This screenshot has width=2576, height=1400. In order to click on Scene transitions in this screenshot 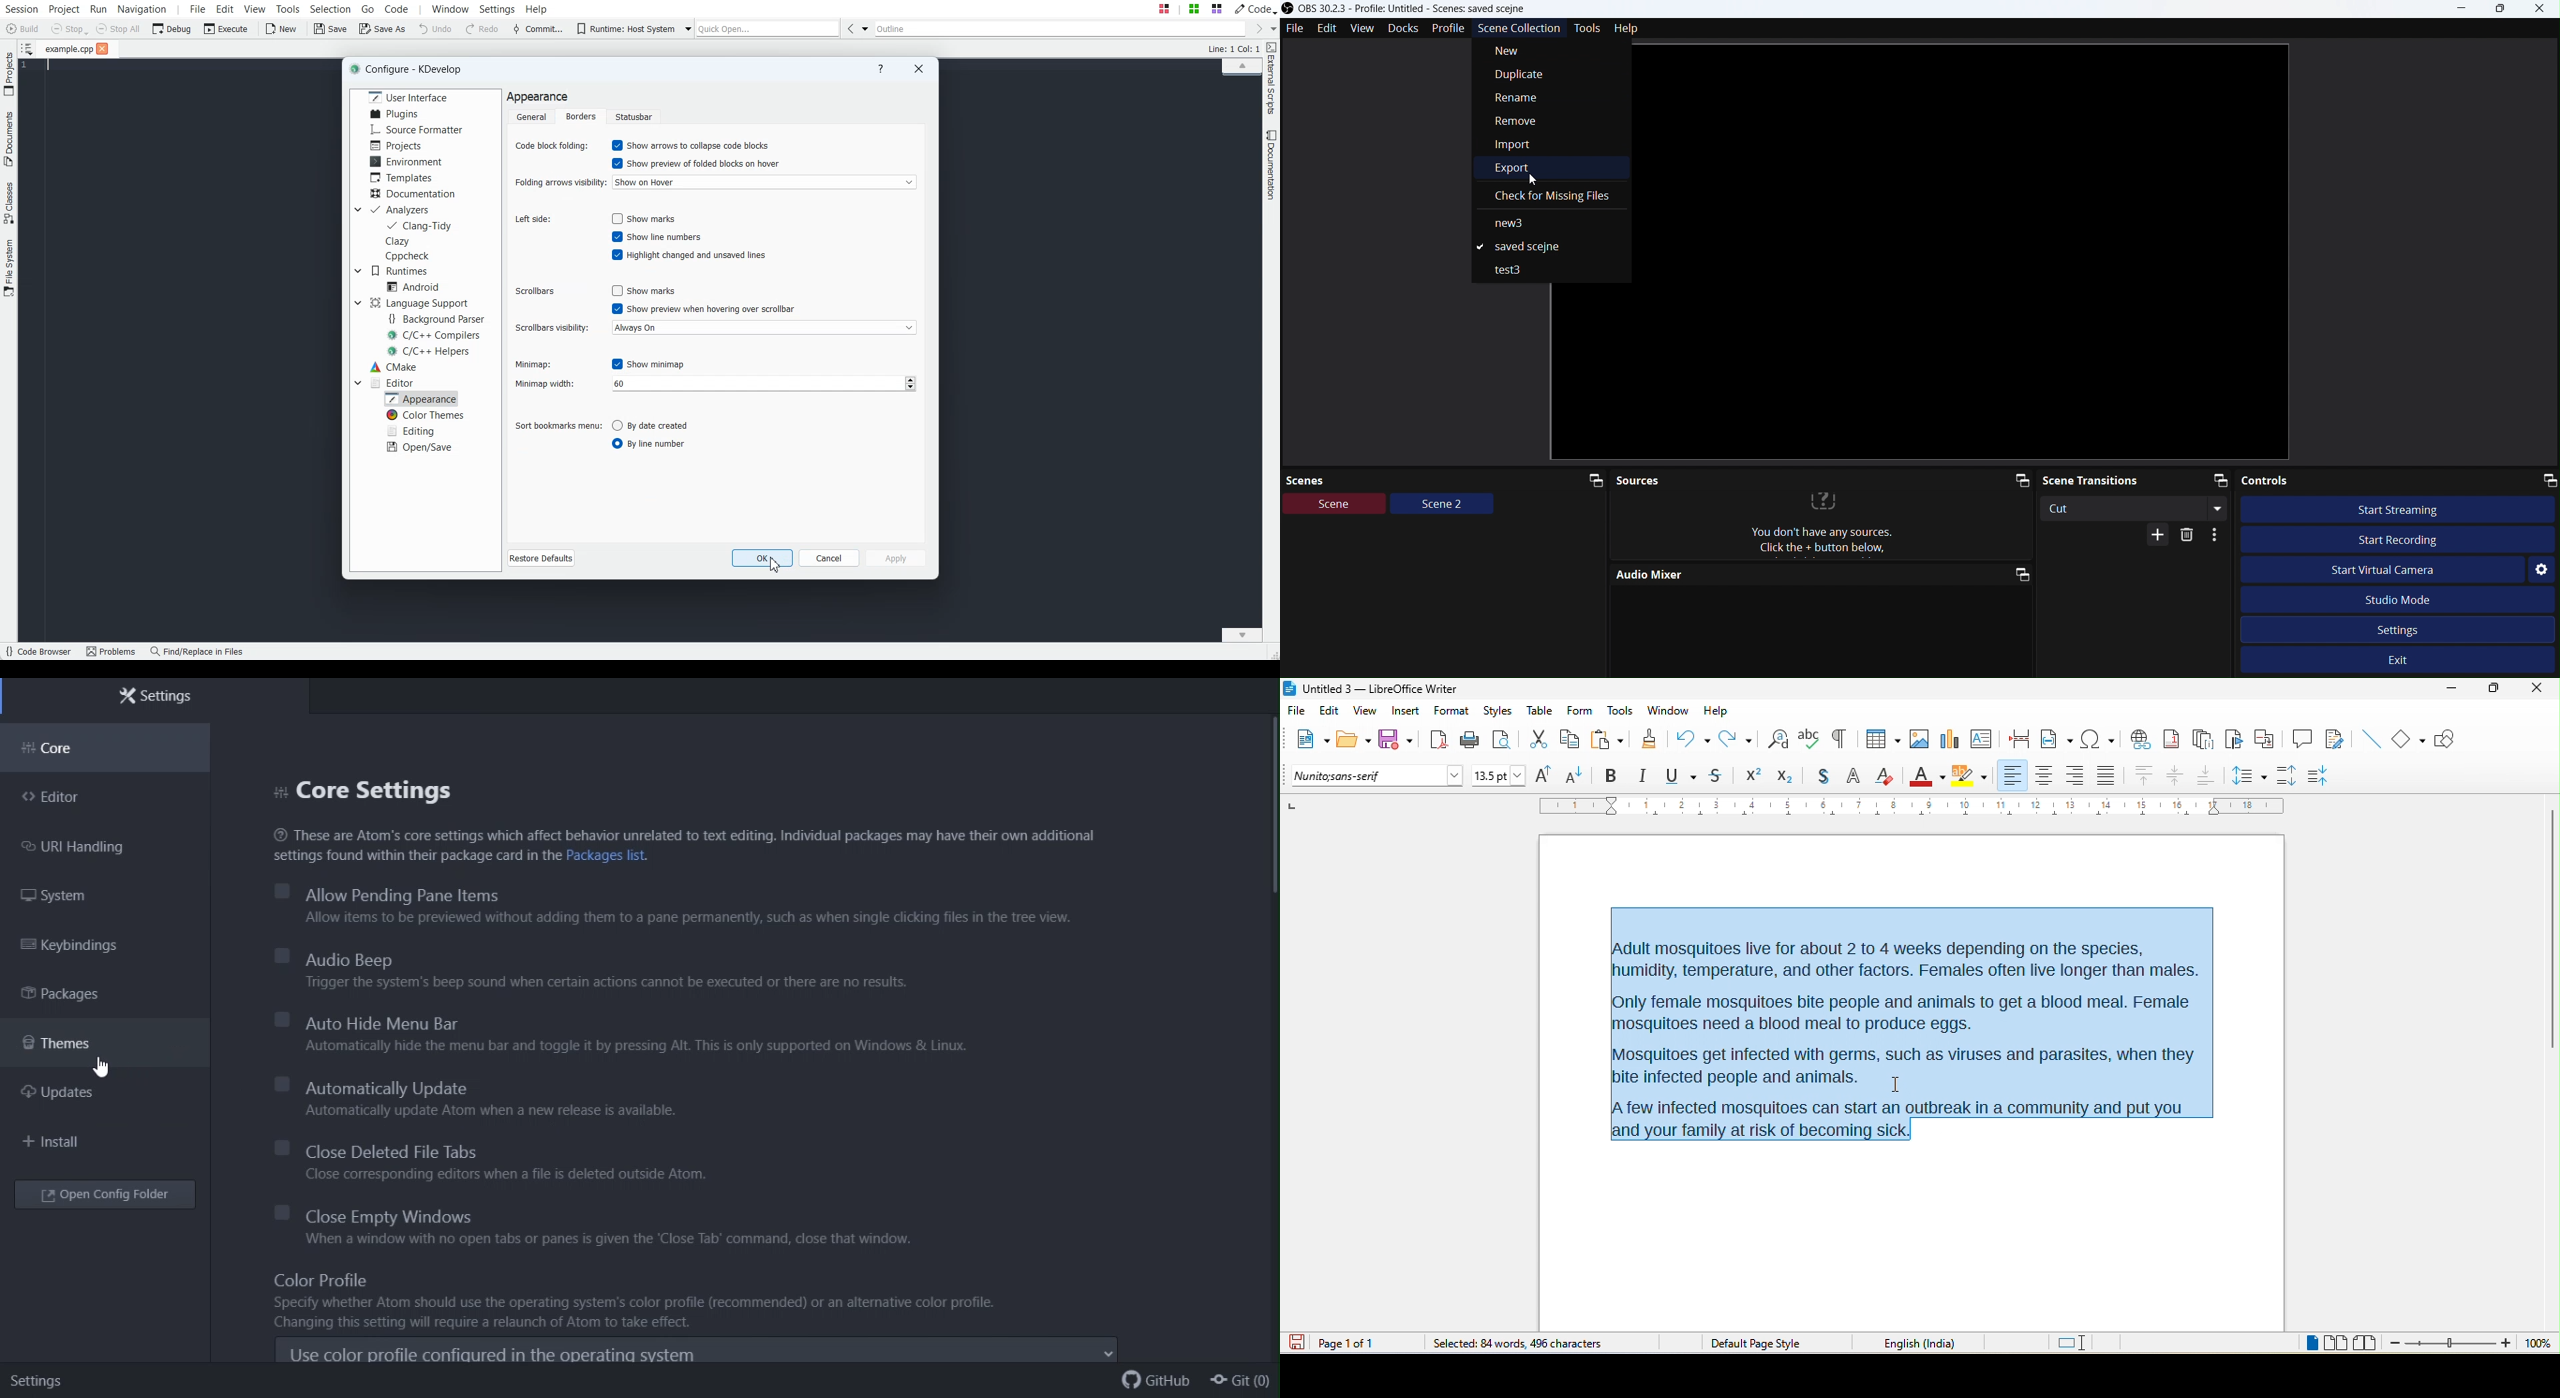, I will do `click(2138, 480)`.